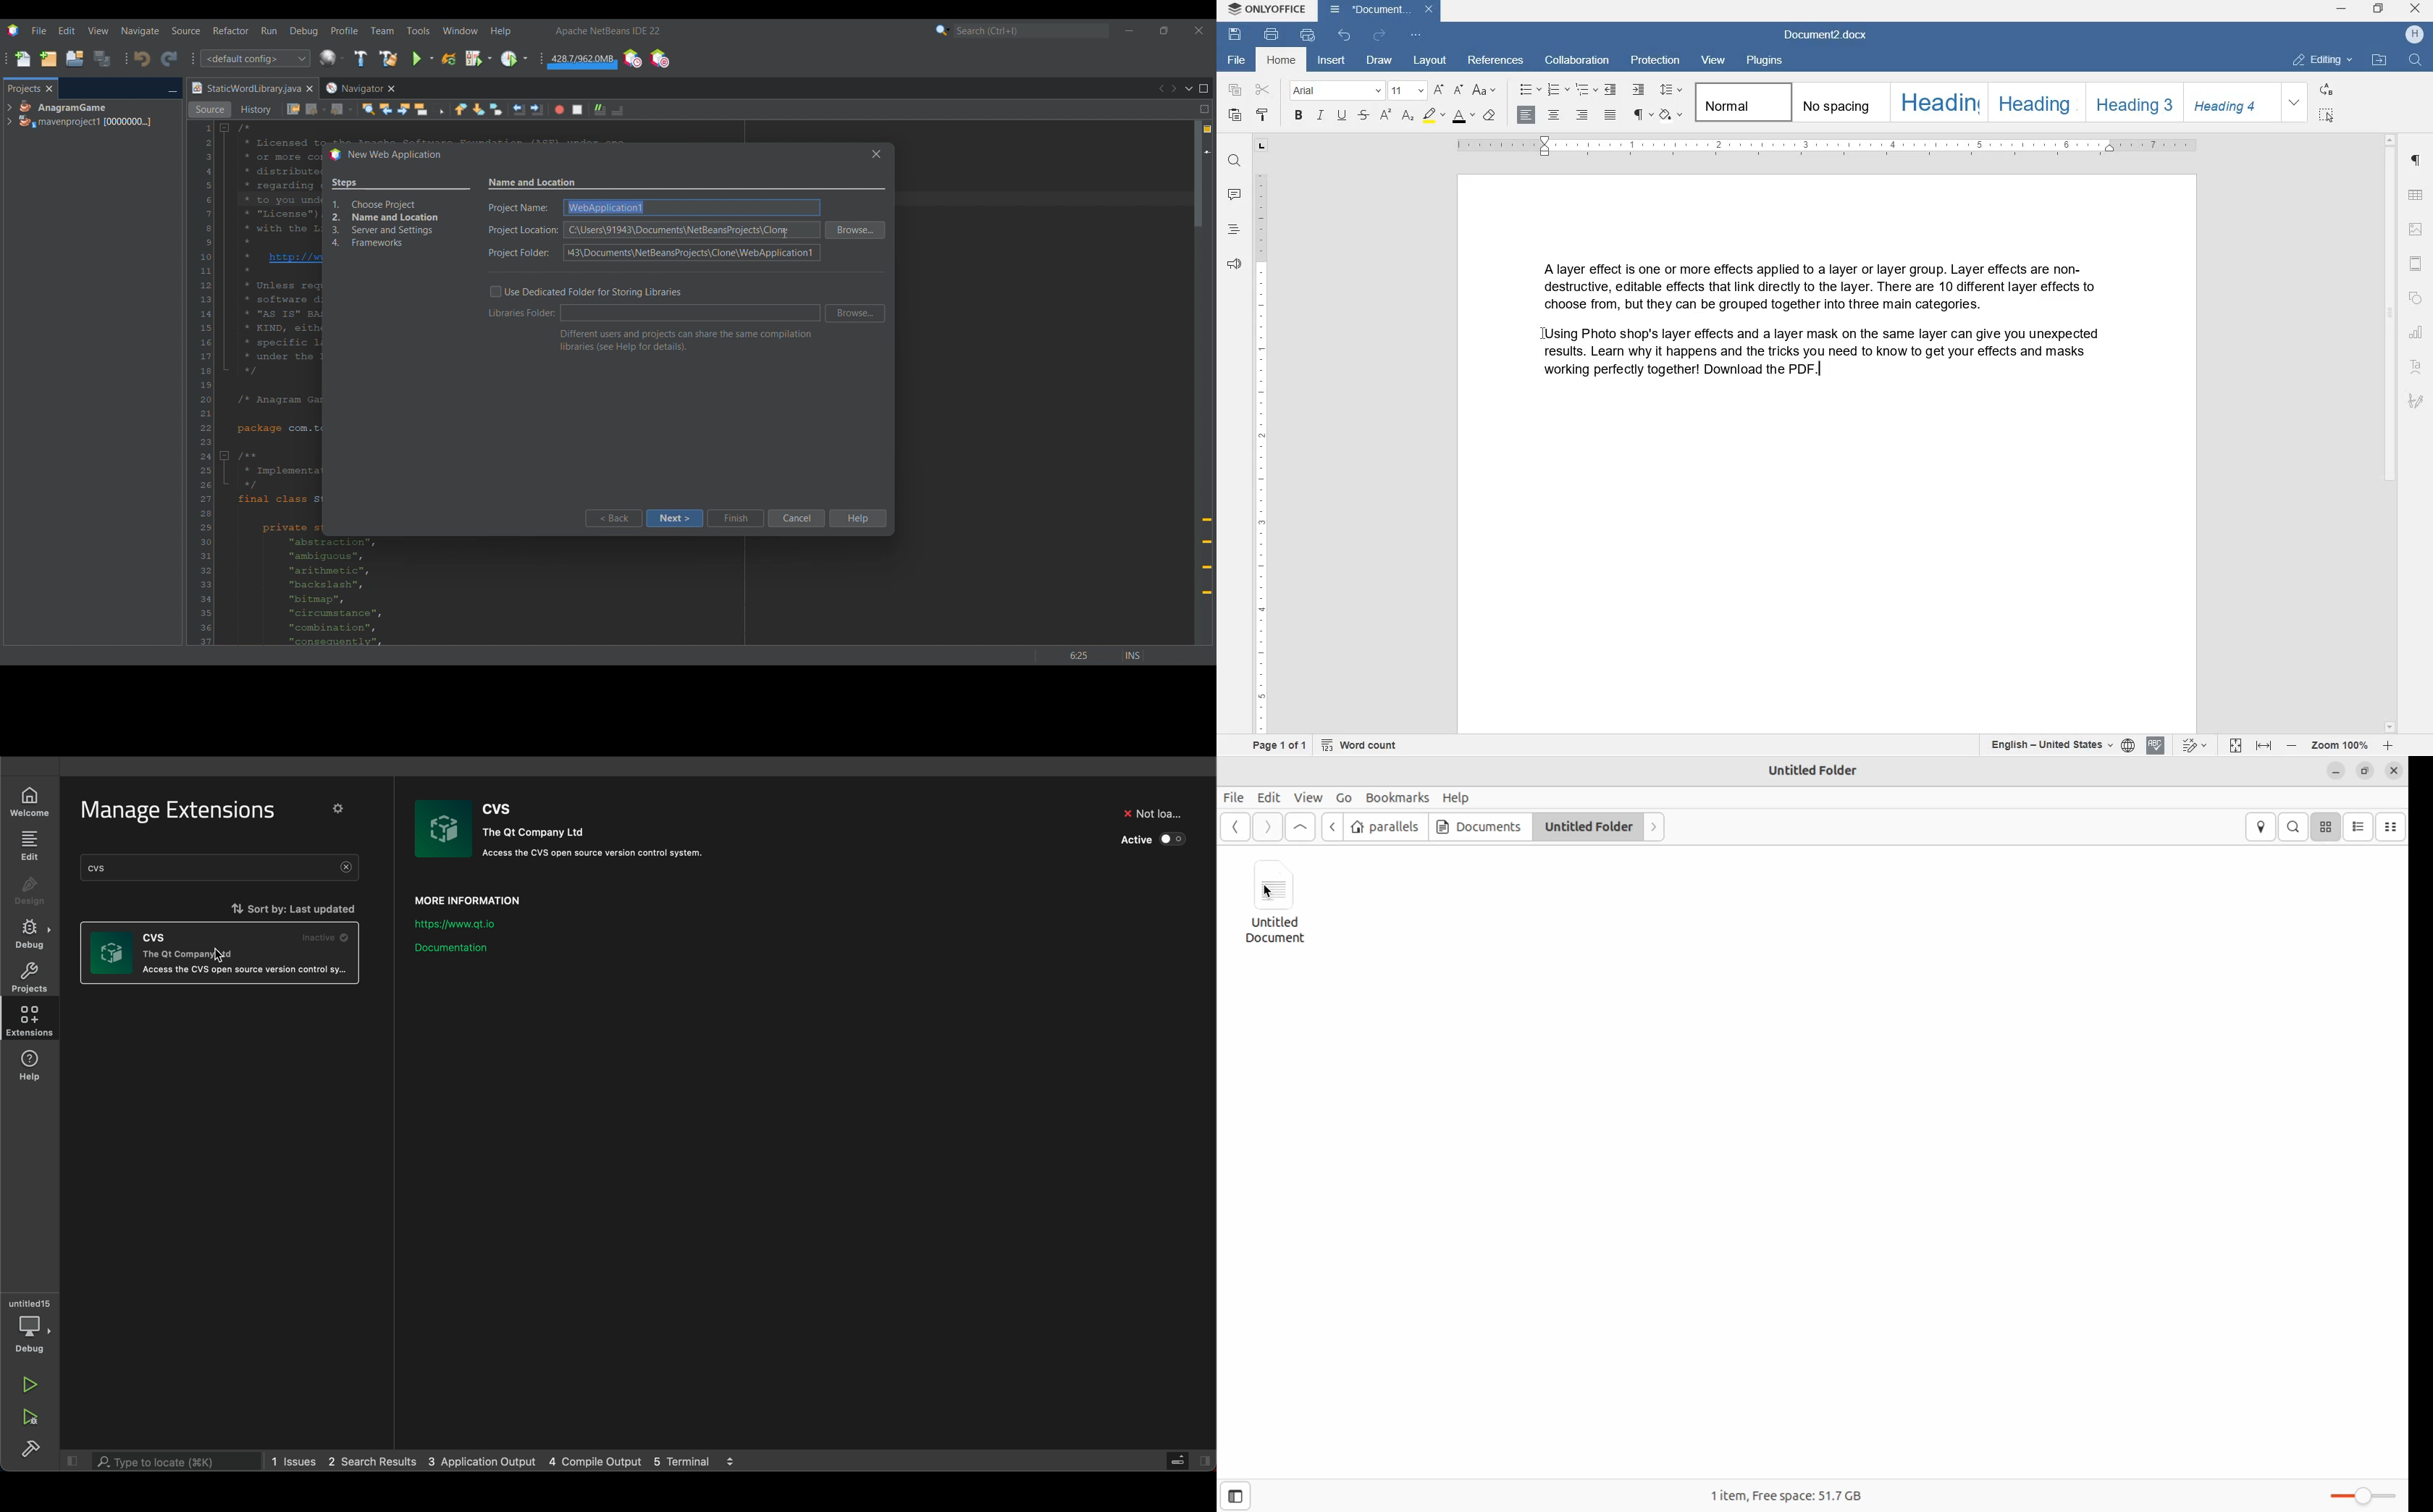  What do you see at coordinates (503, 811) in the screenshot?
I see `name` at bounding box center [503, 811].